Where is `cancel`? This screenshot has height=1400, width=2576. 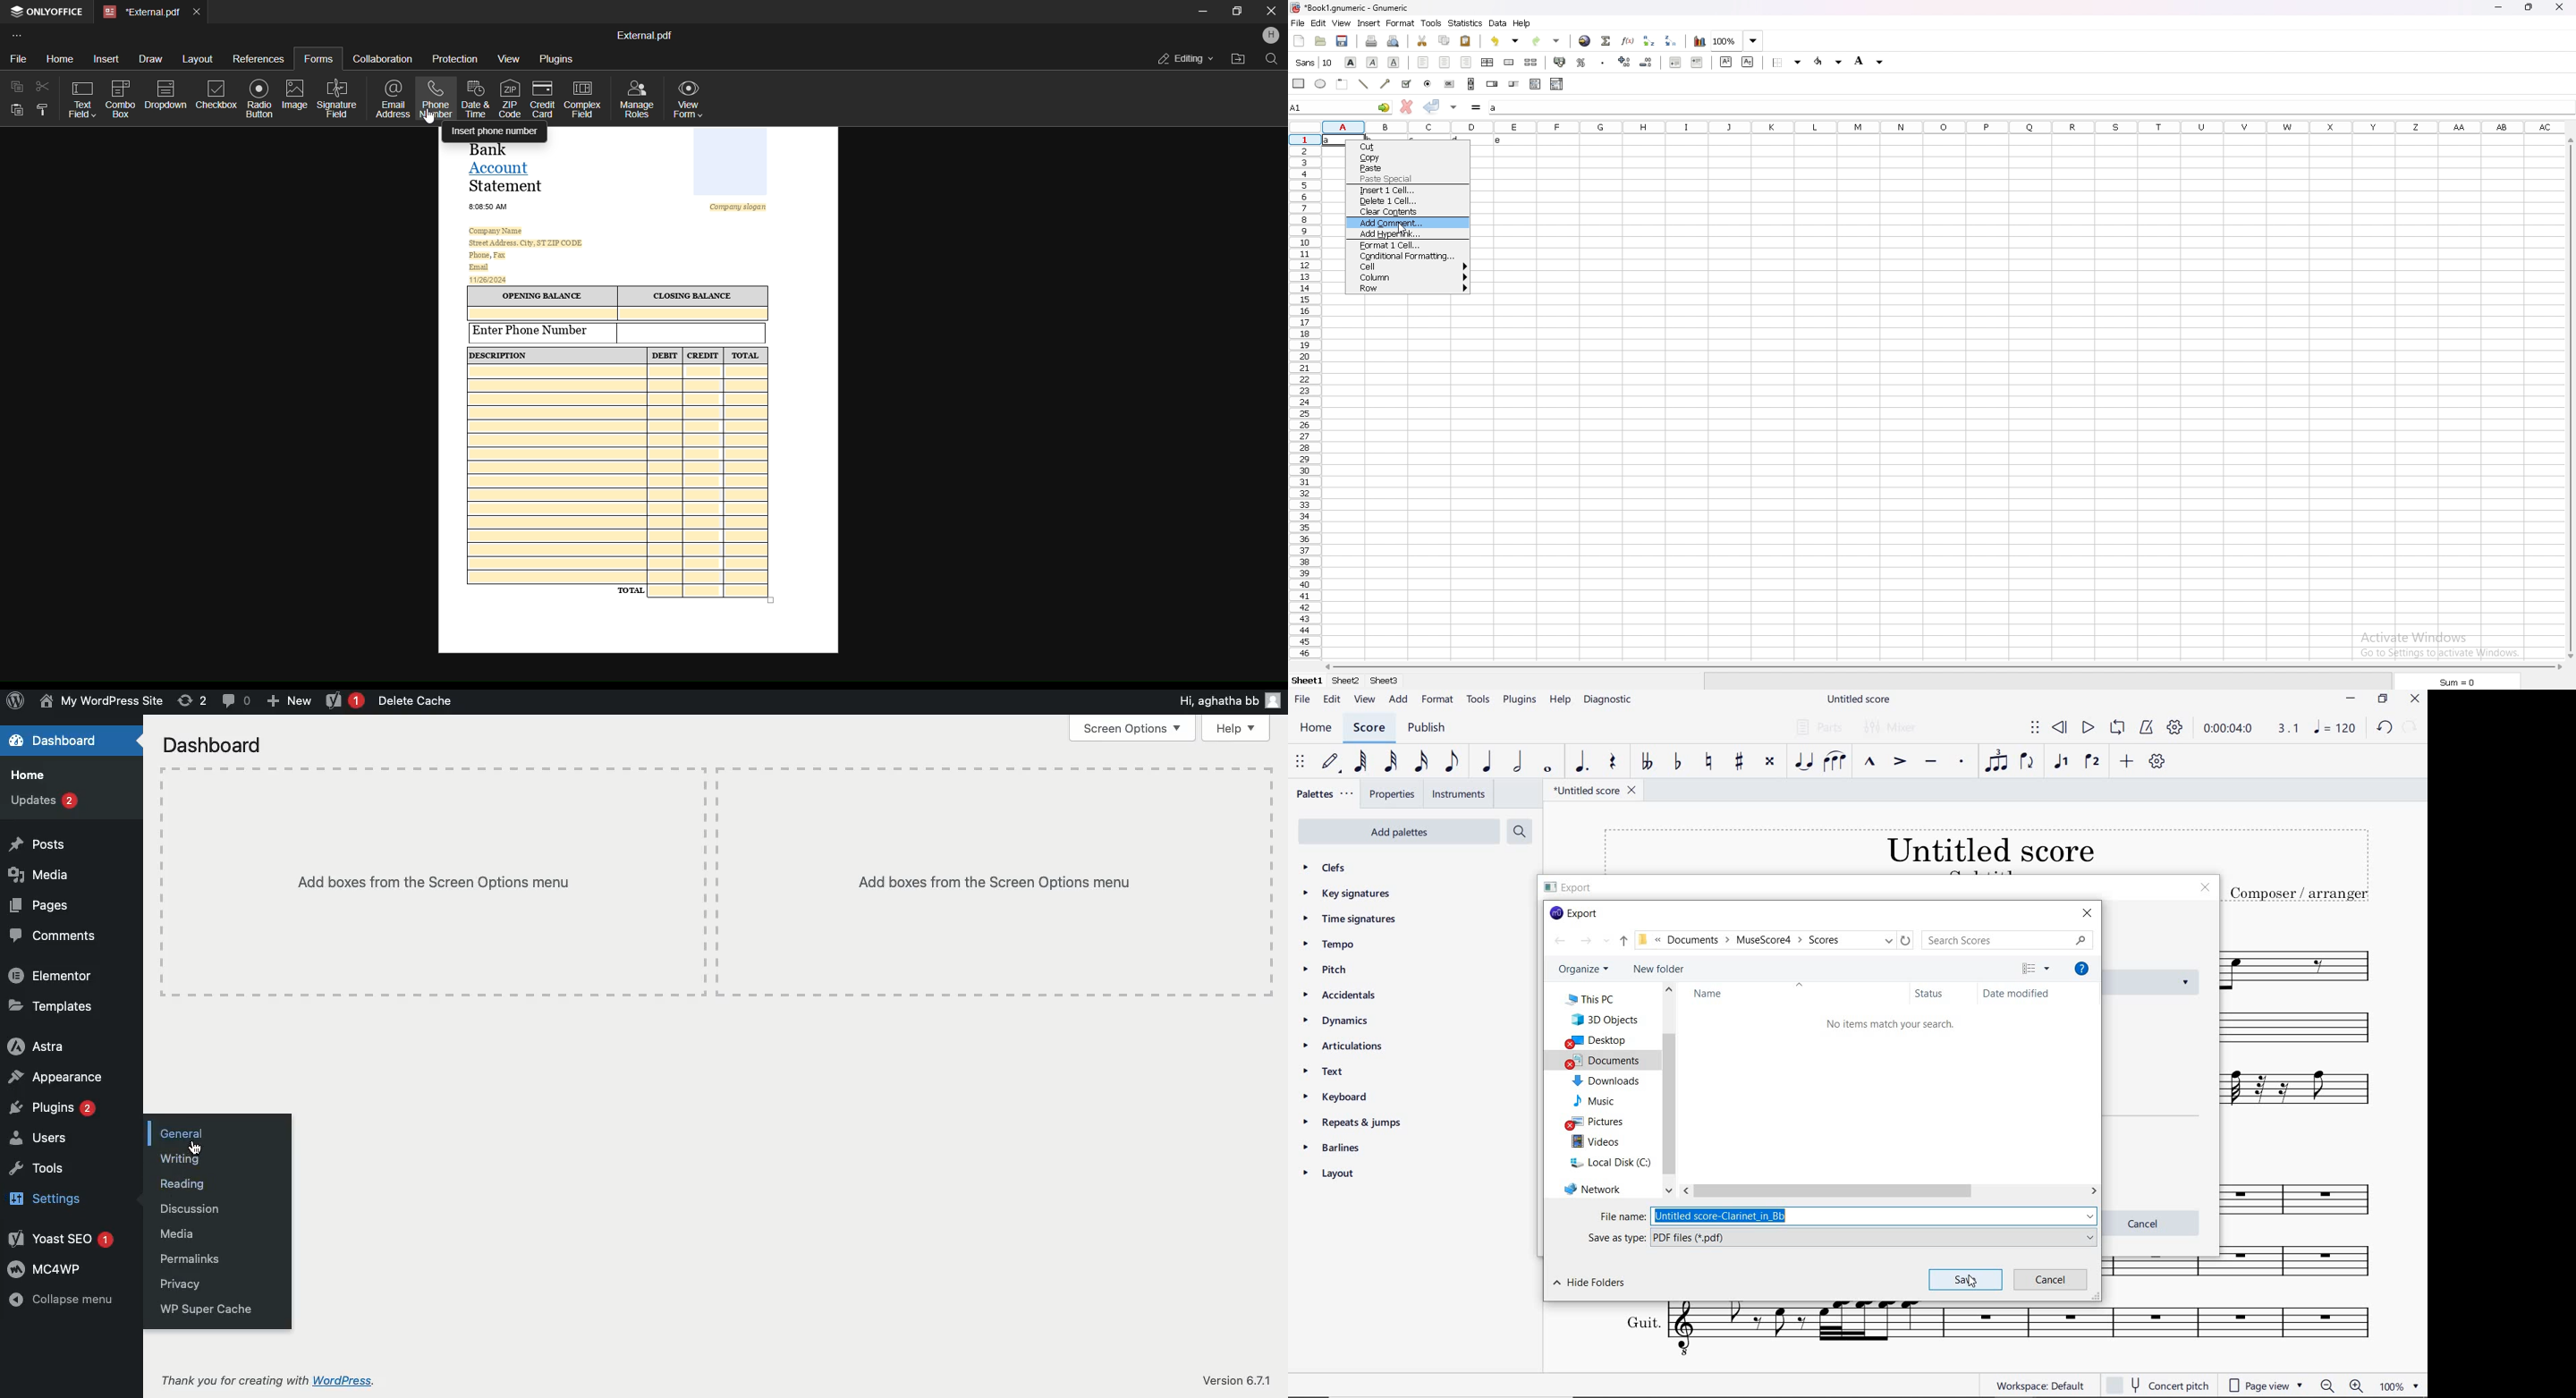
cancel is located at coordinates (2050, 1280).